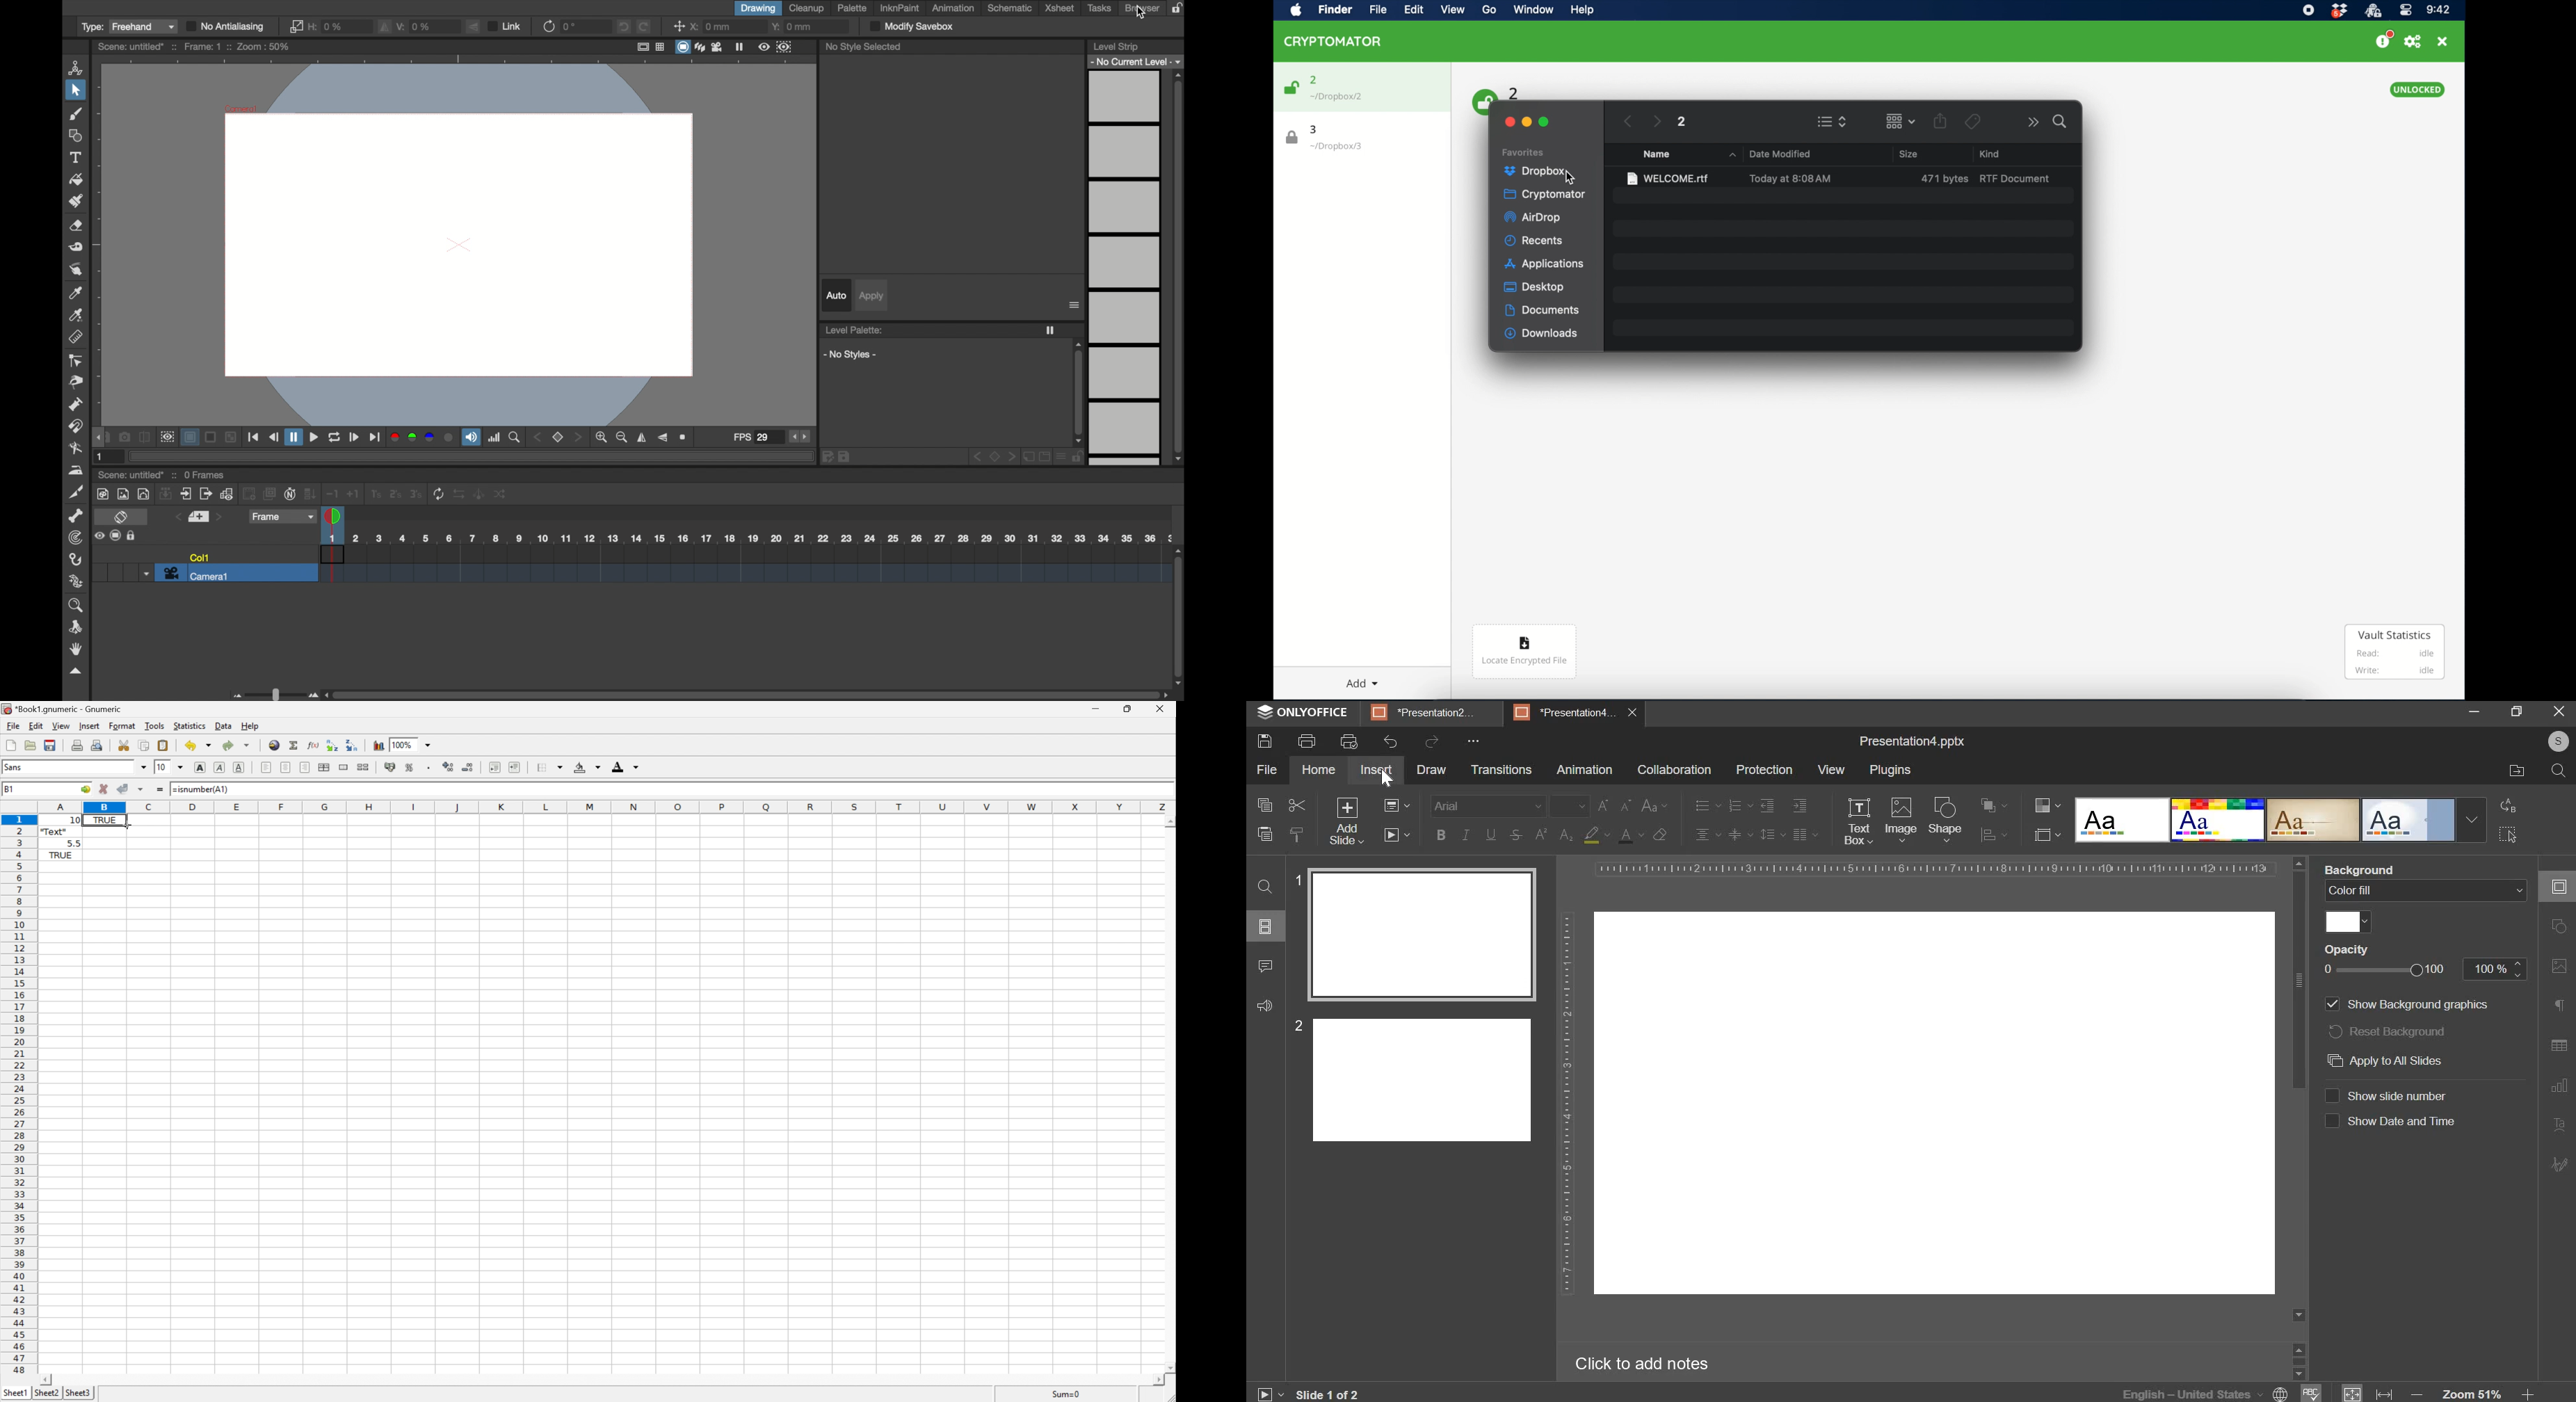 Image resolution: width=2576 pixels, height=1428 pixels. What do you see at coordinates (1544, 195) in the screenshot?
I see `cryptomator` at bounding box center [1544, 195].